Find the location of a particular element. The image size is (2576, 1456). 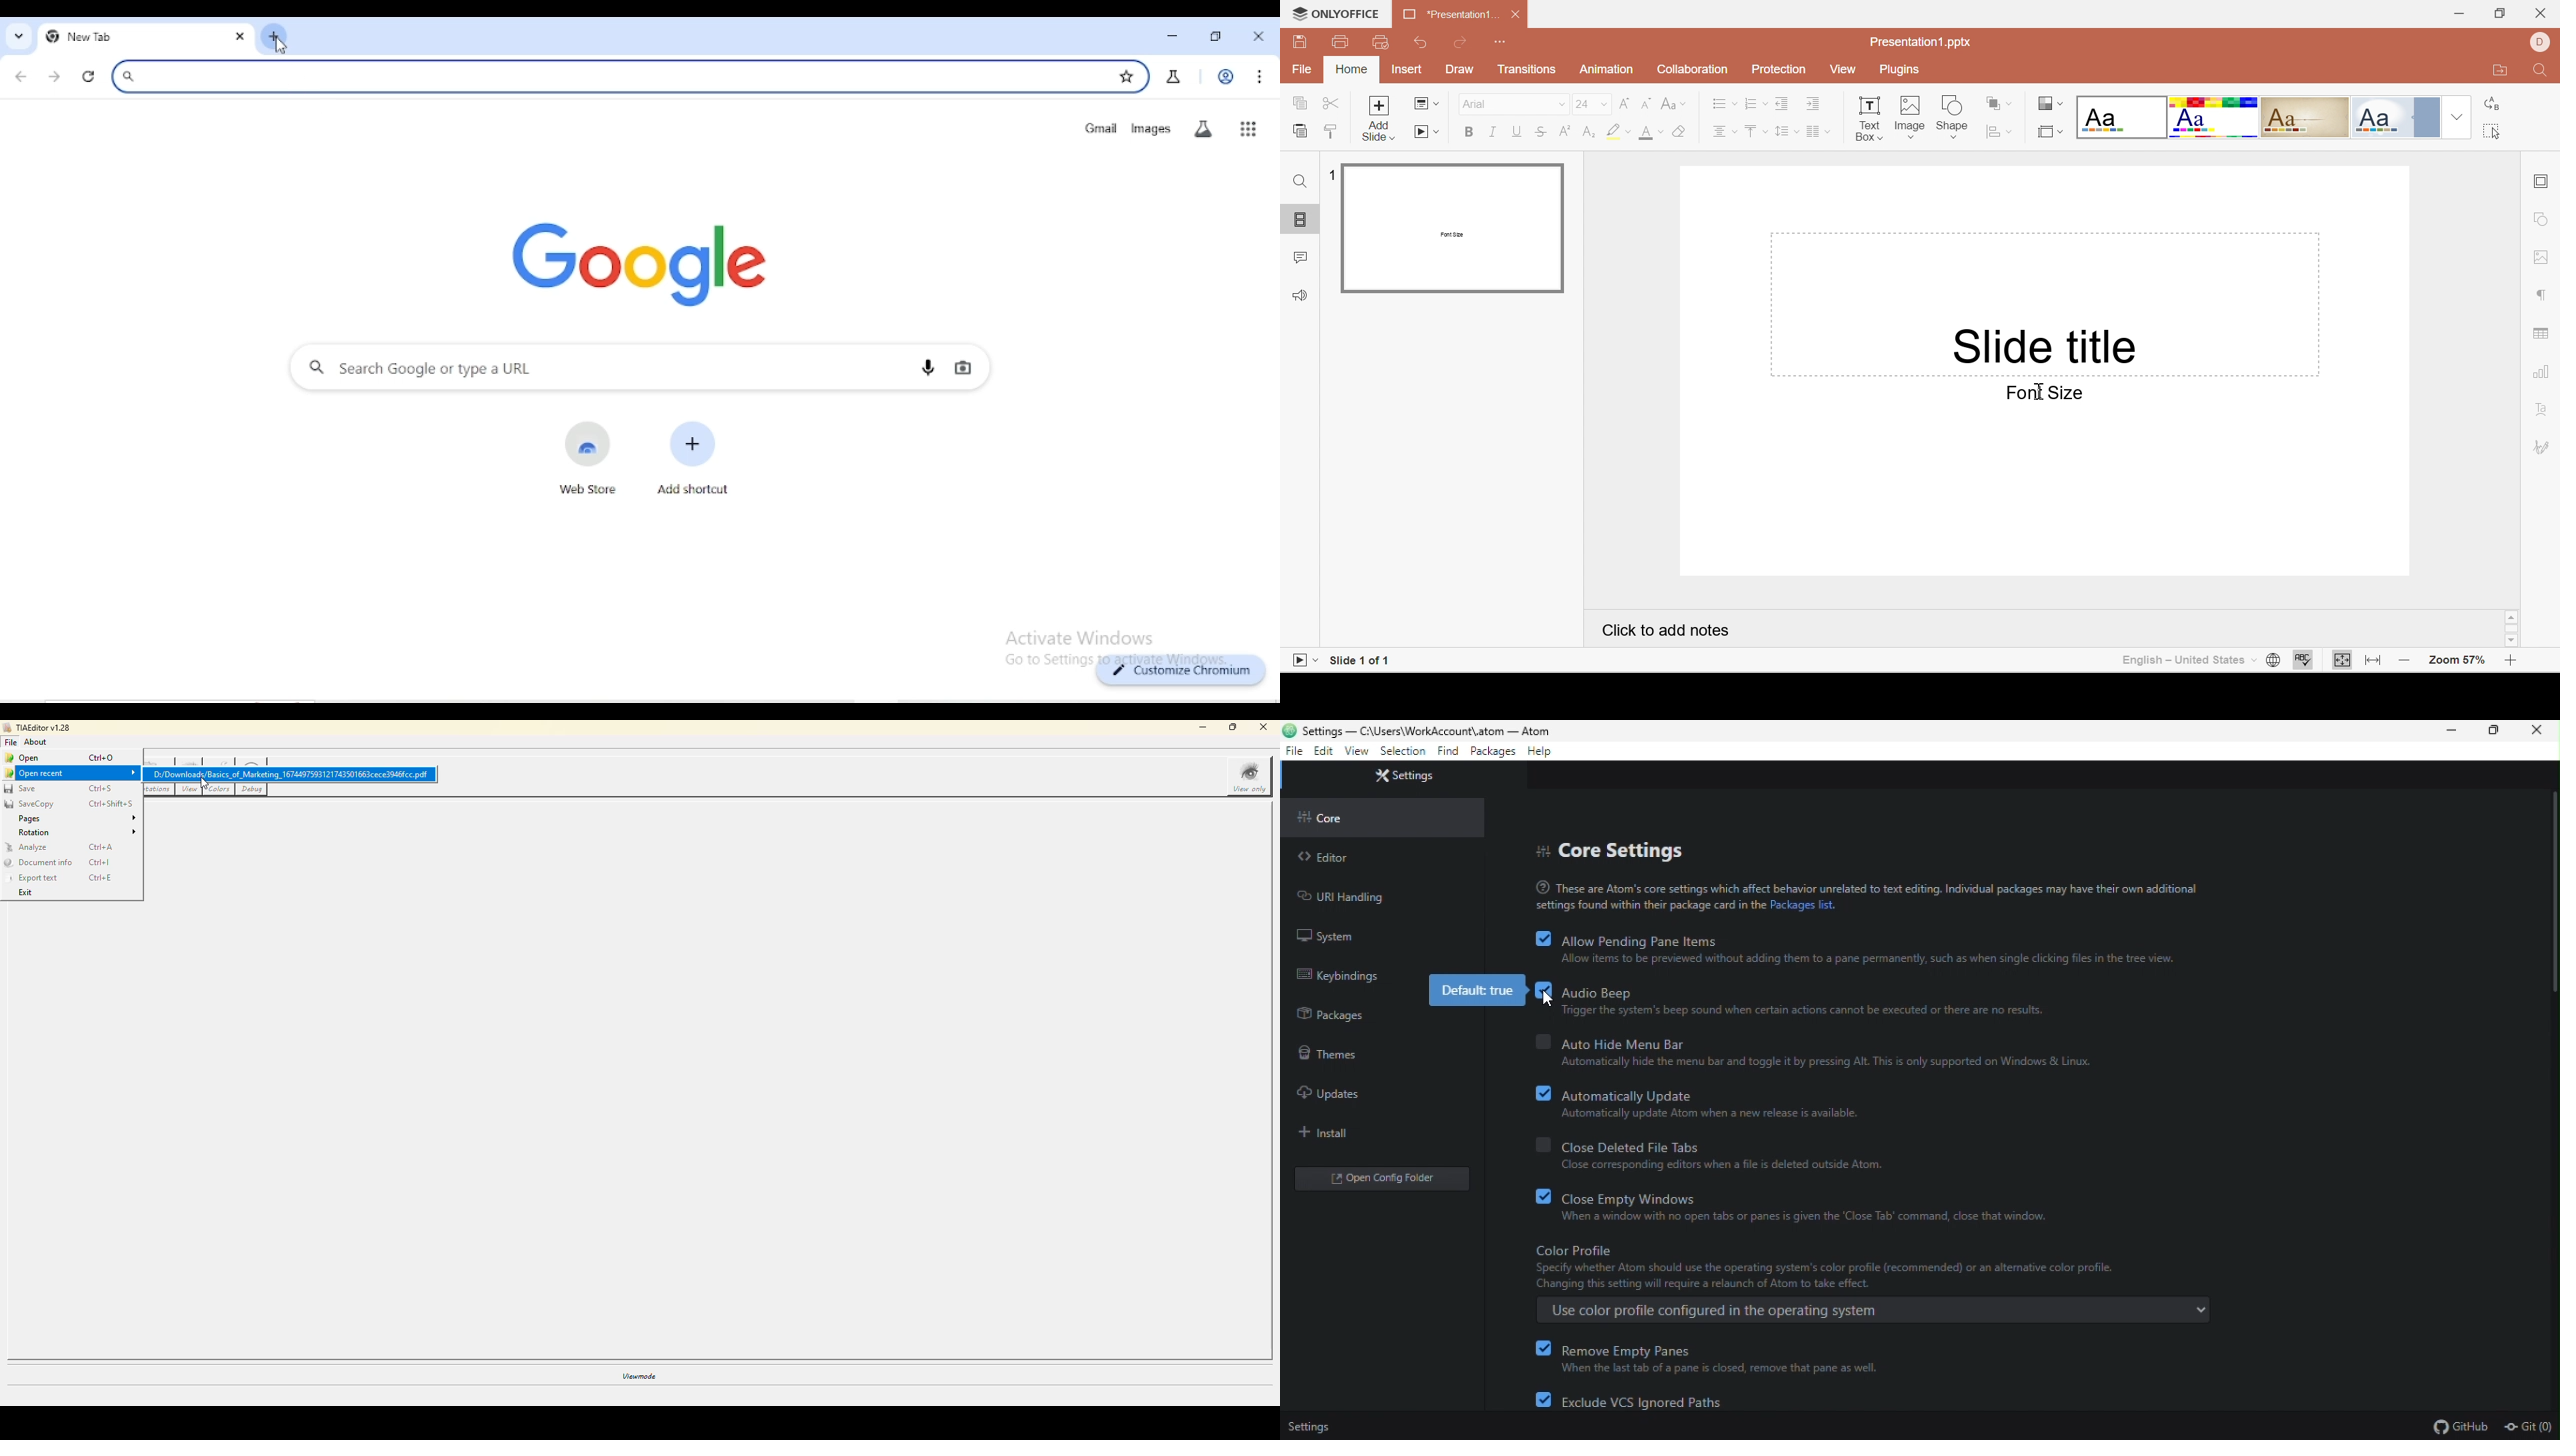

Underline is located at coordinates (1517, 131).